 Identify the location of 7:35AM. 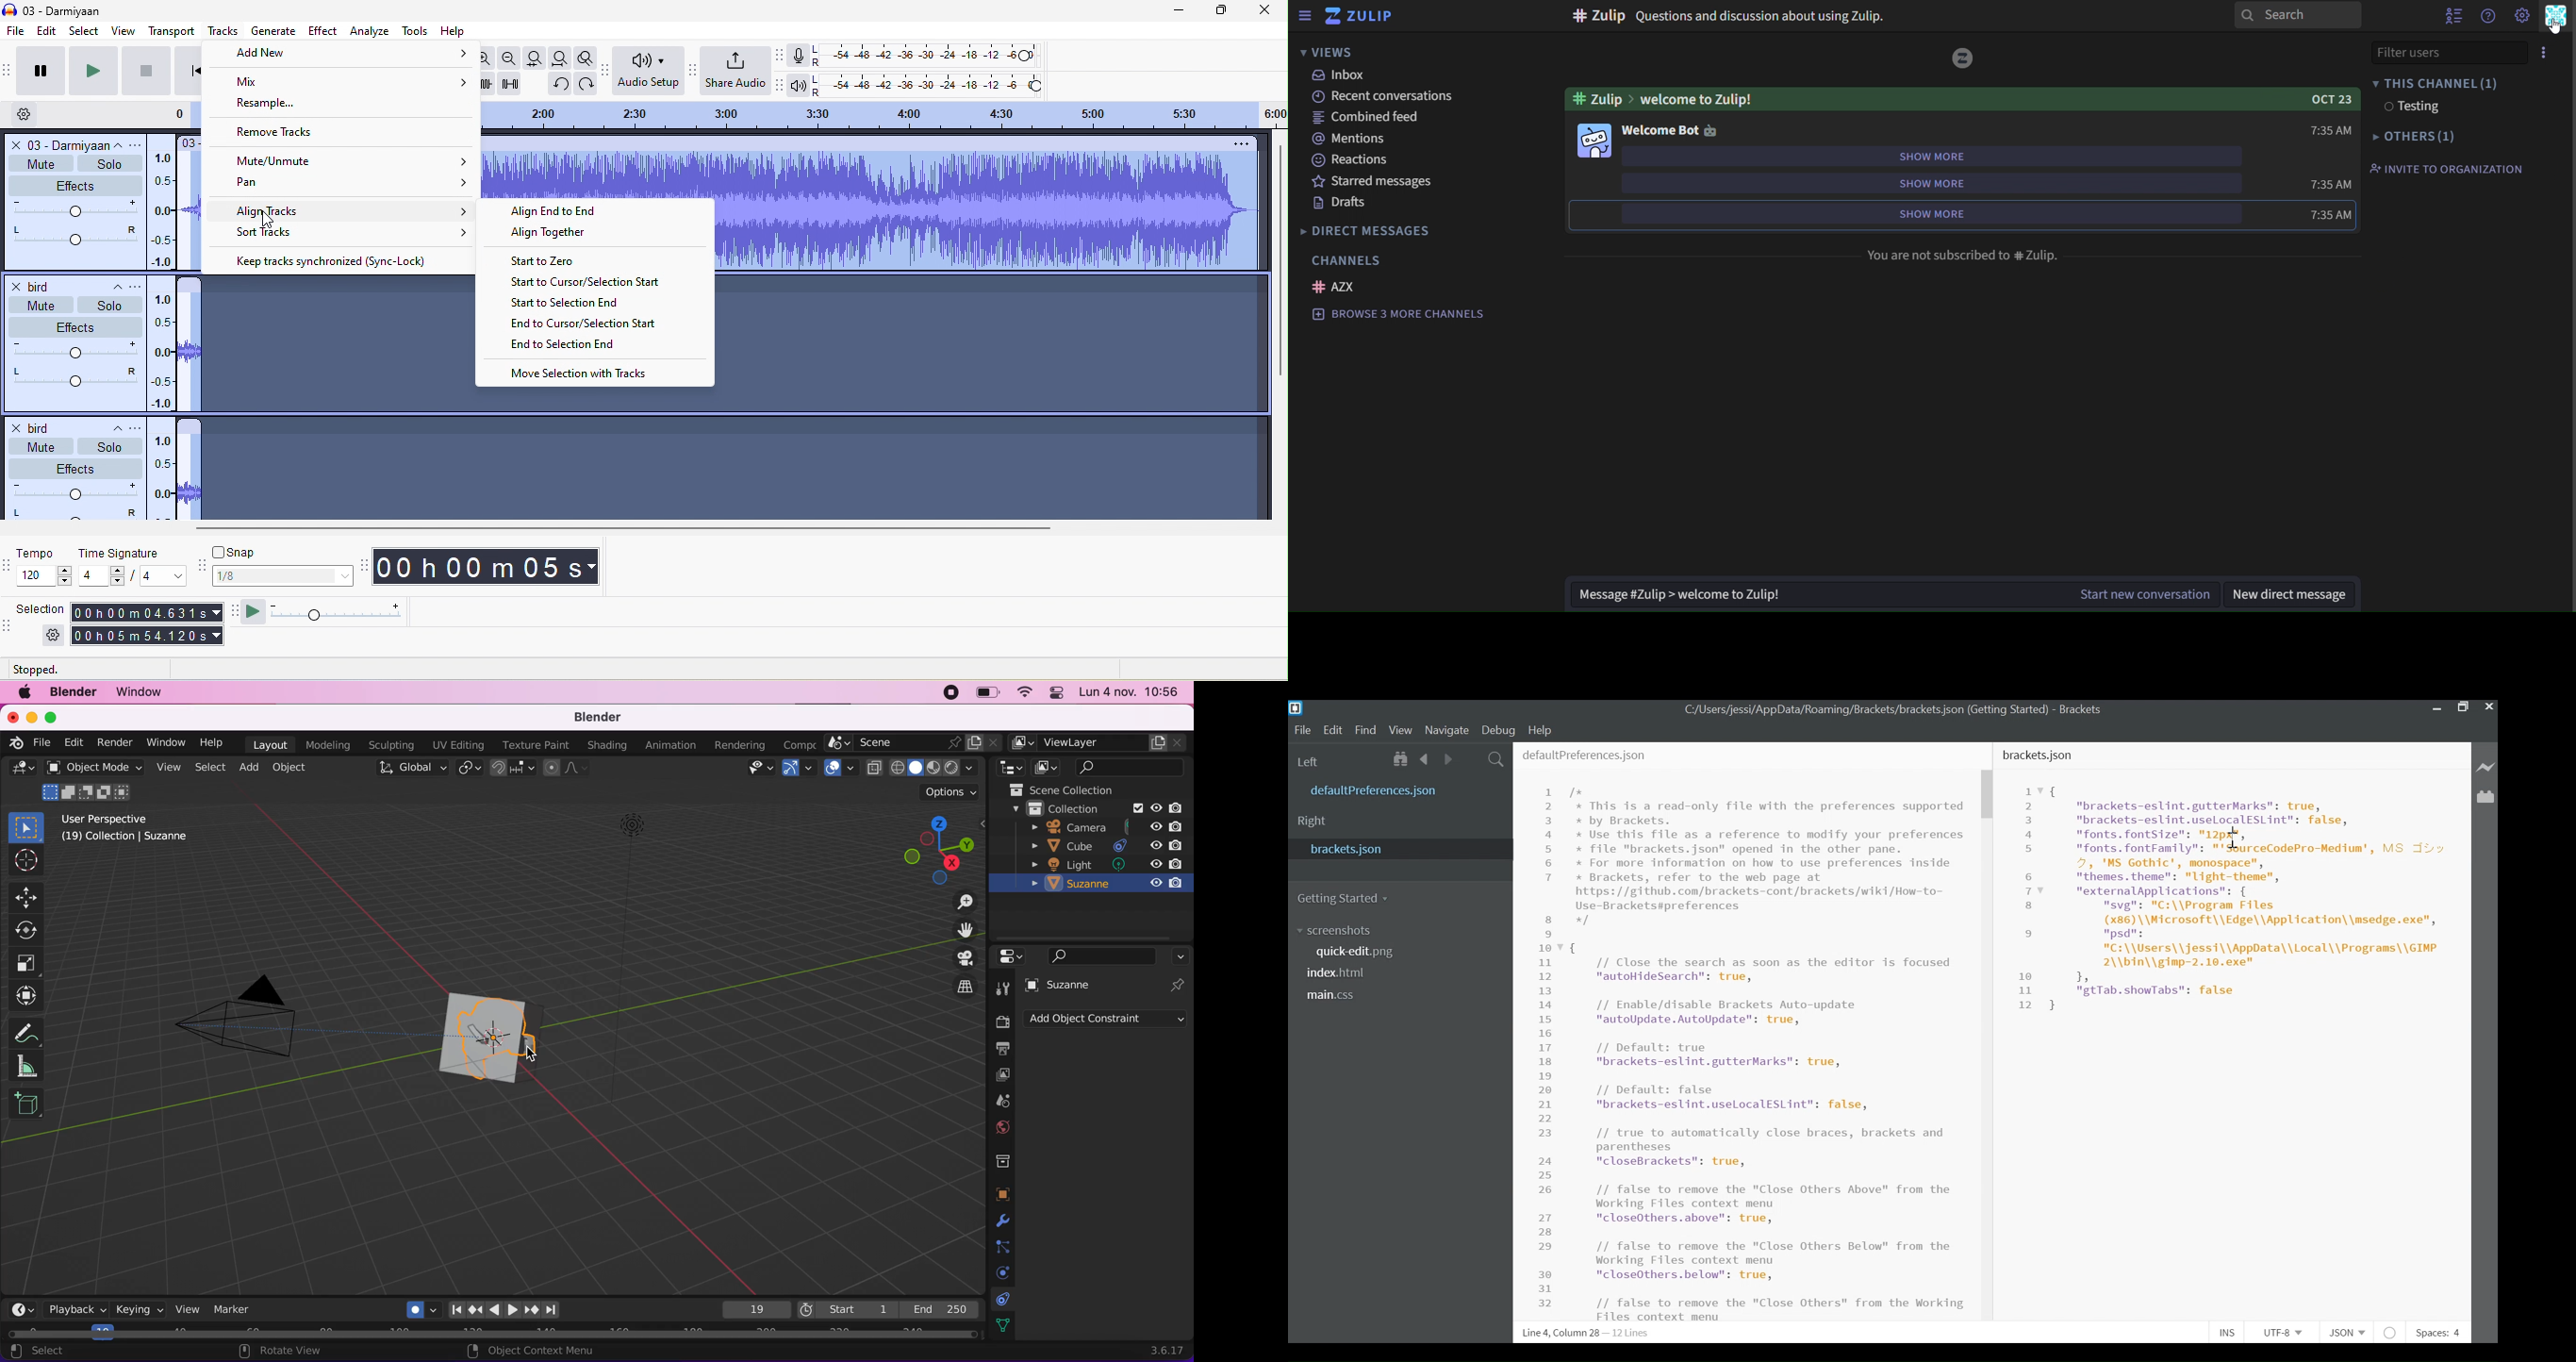
(2330, 185).